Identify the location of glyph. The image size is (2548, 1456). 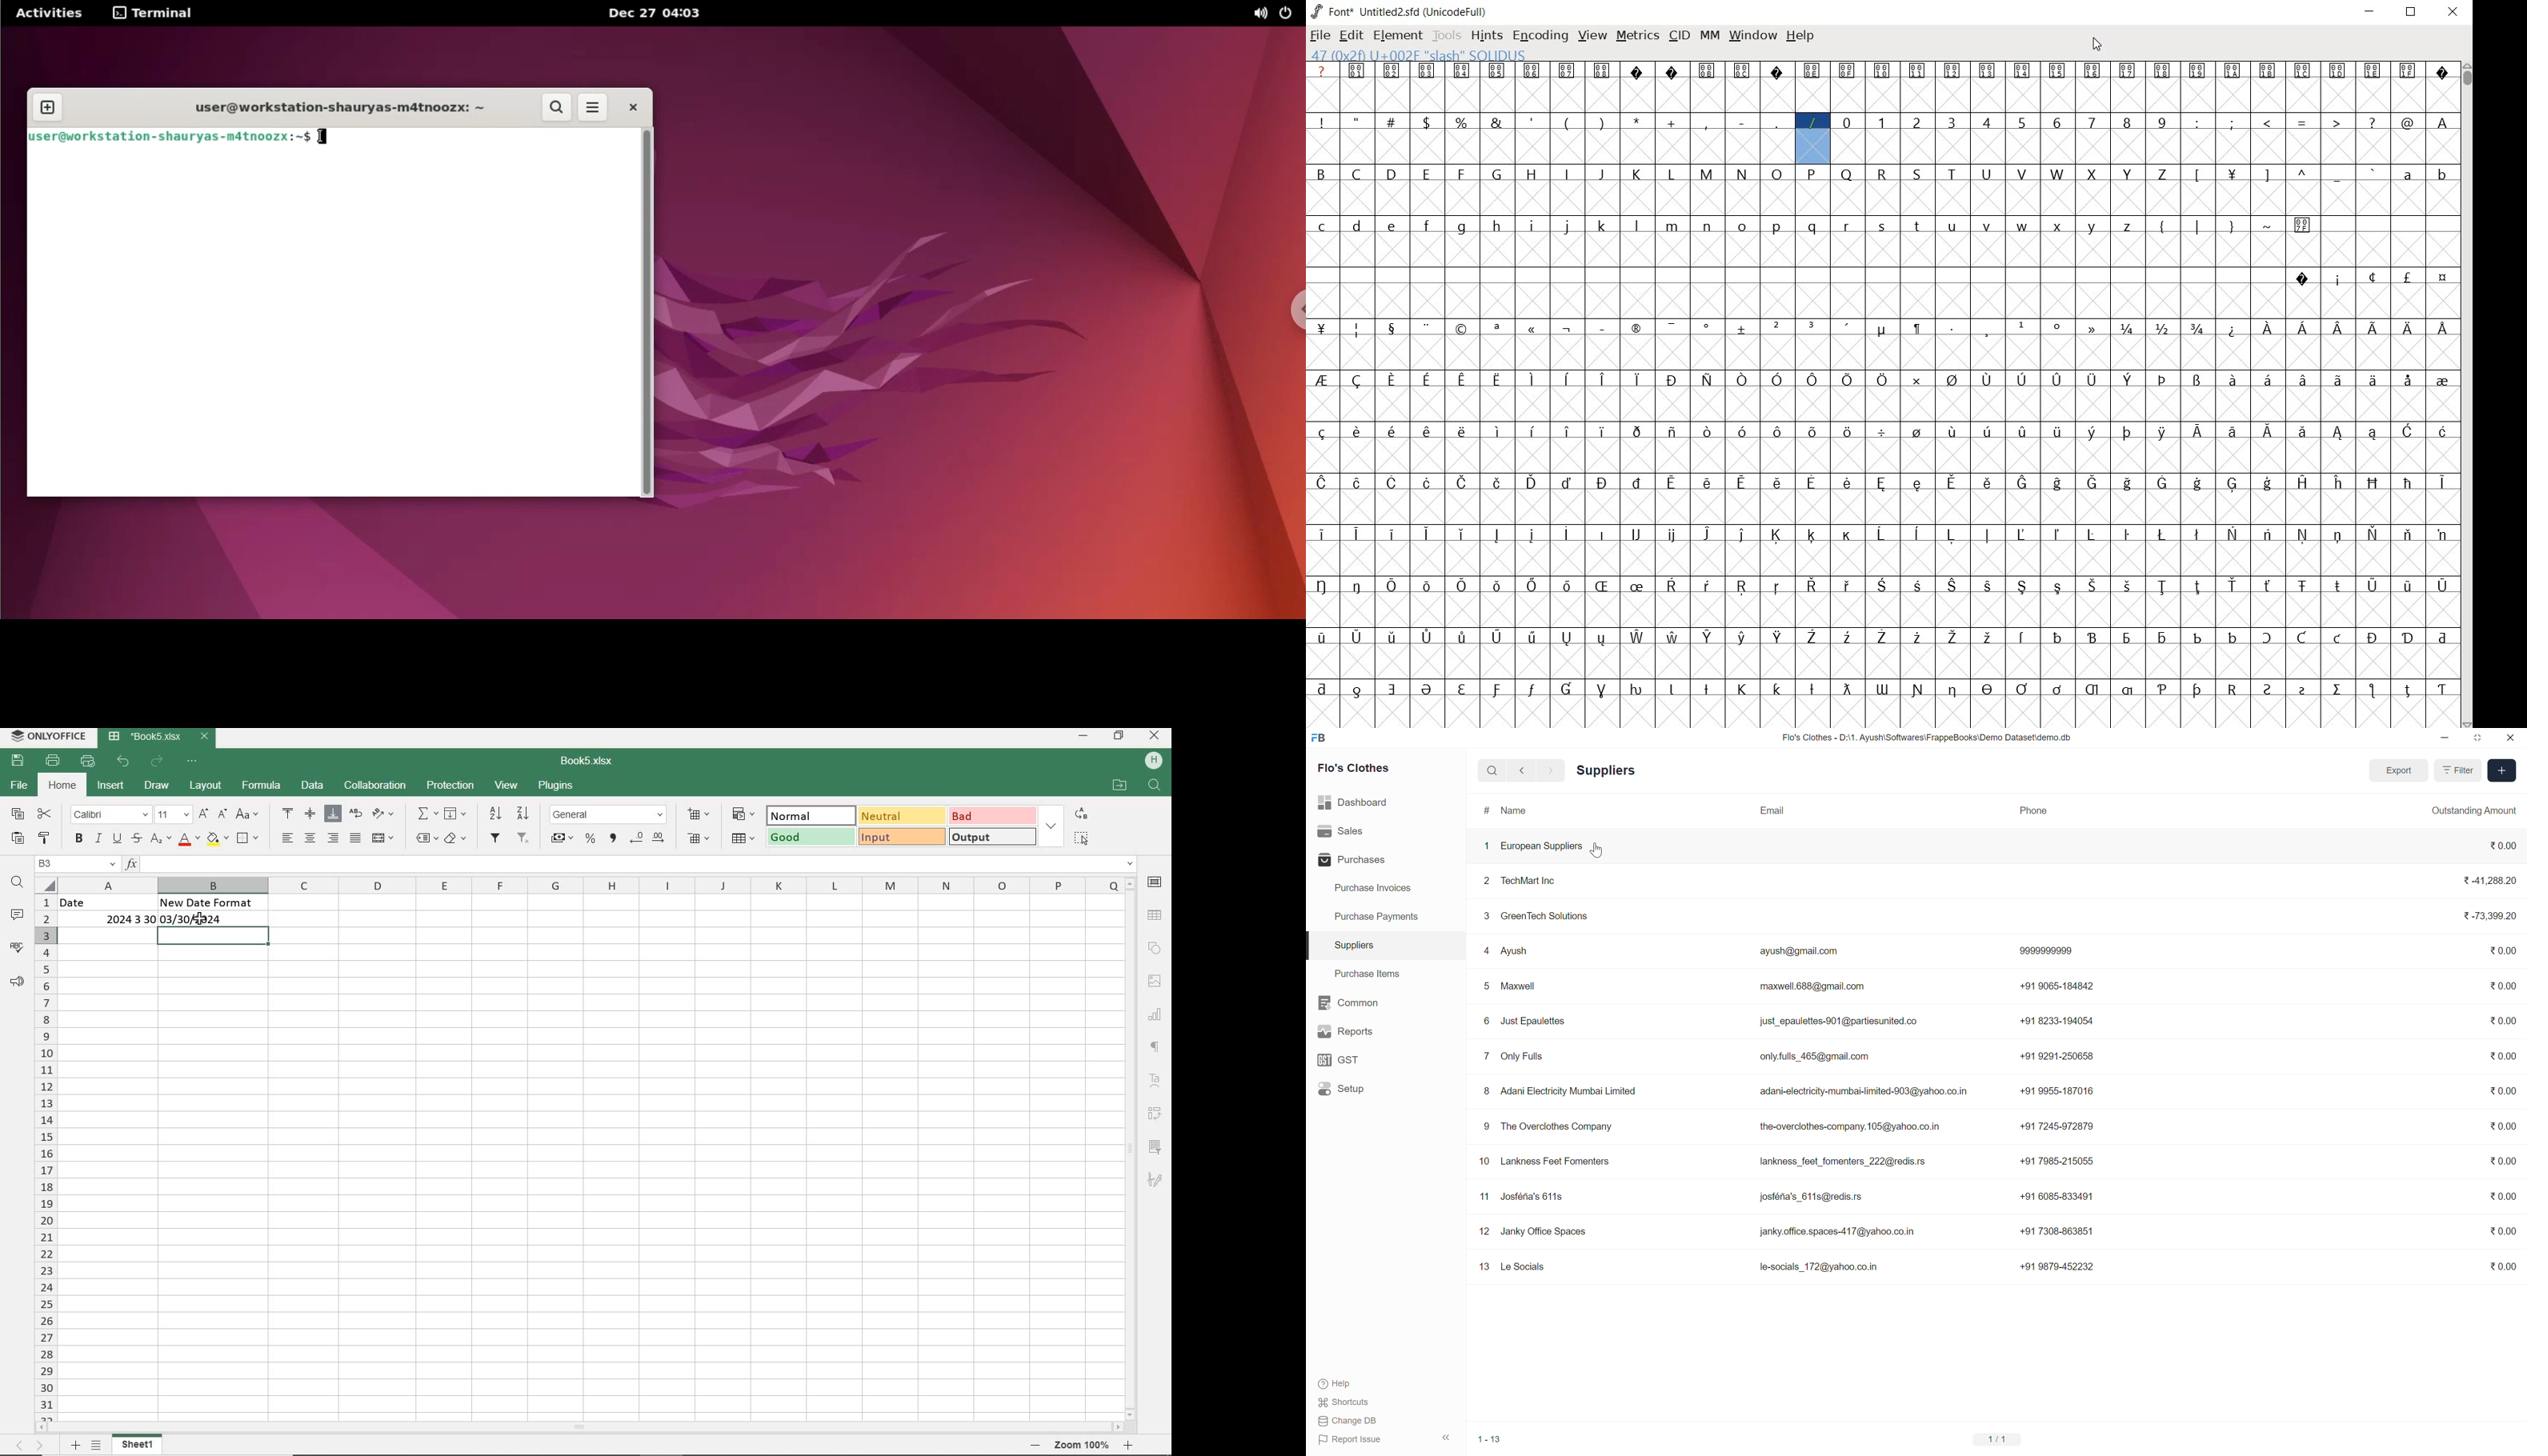
(2127, 122).